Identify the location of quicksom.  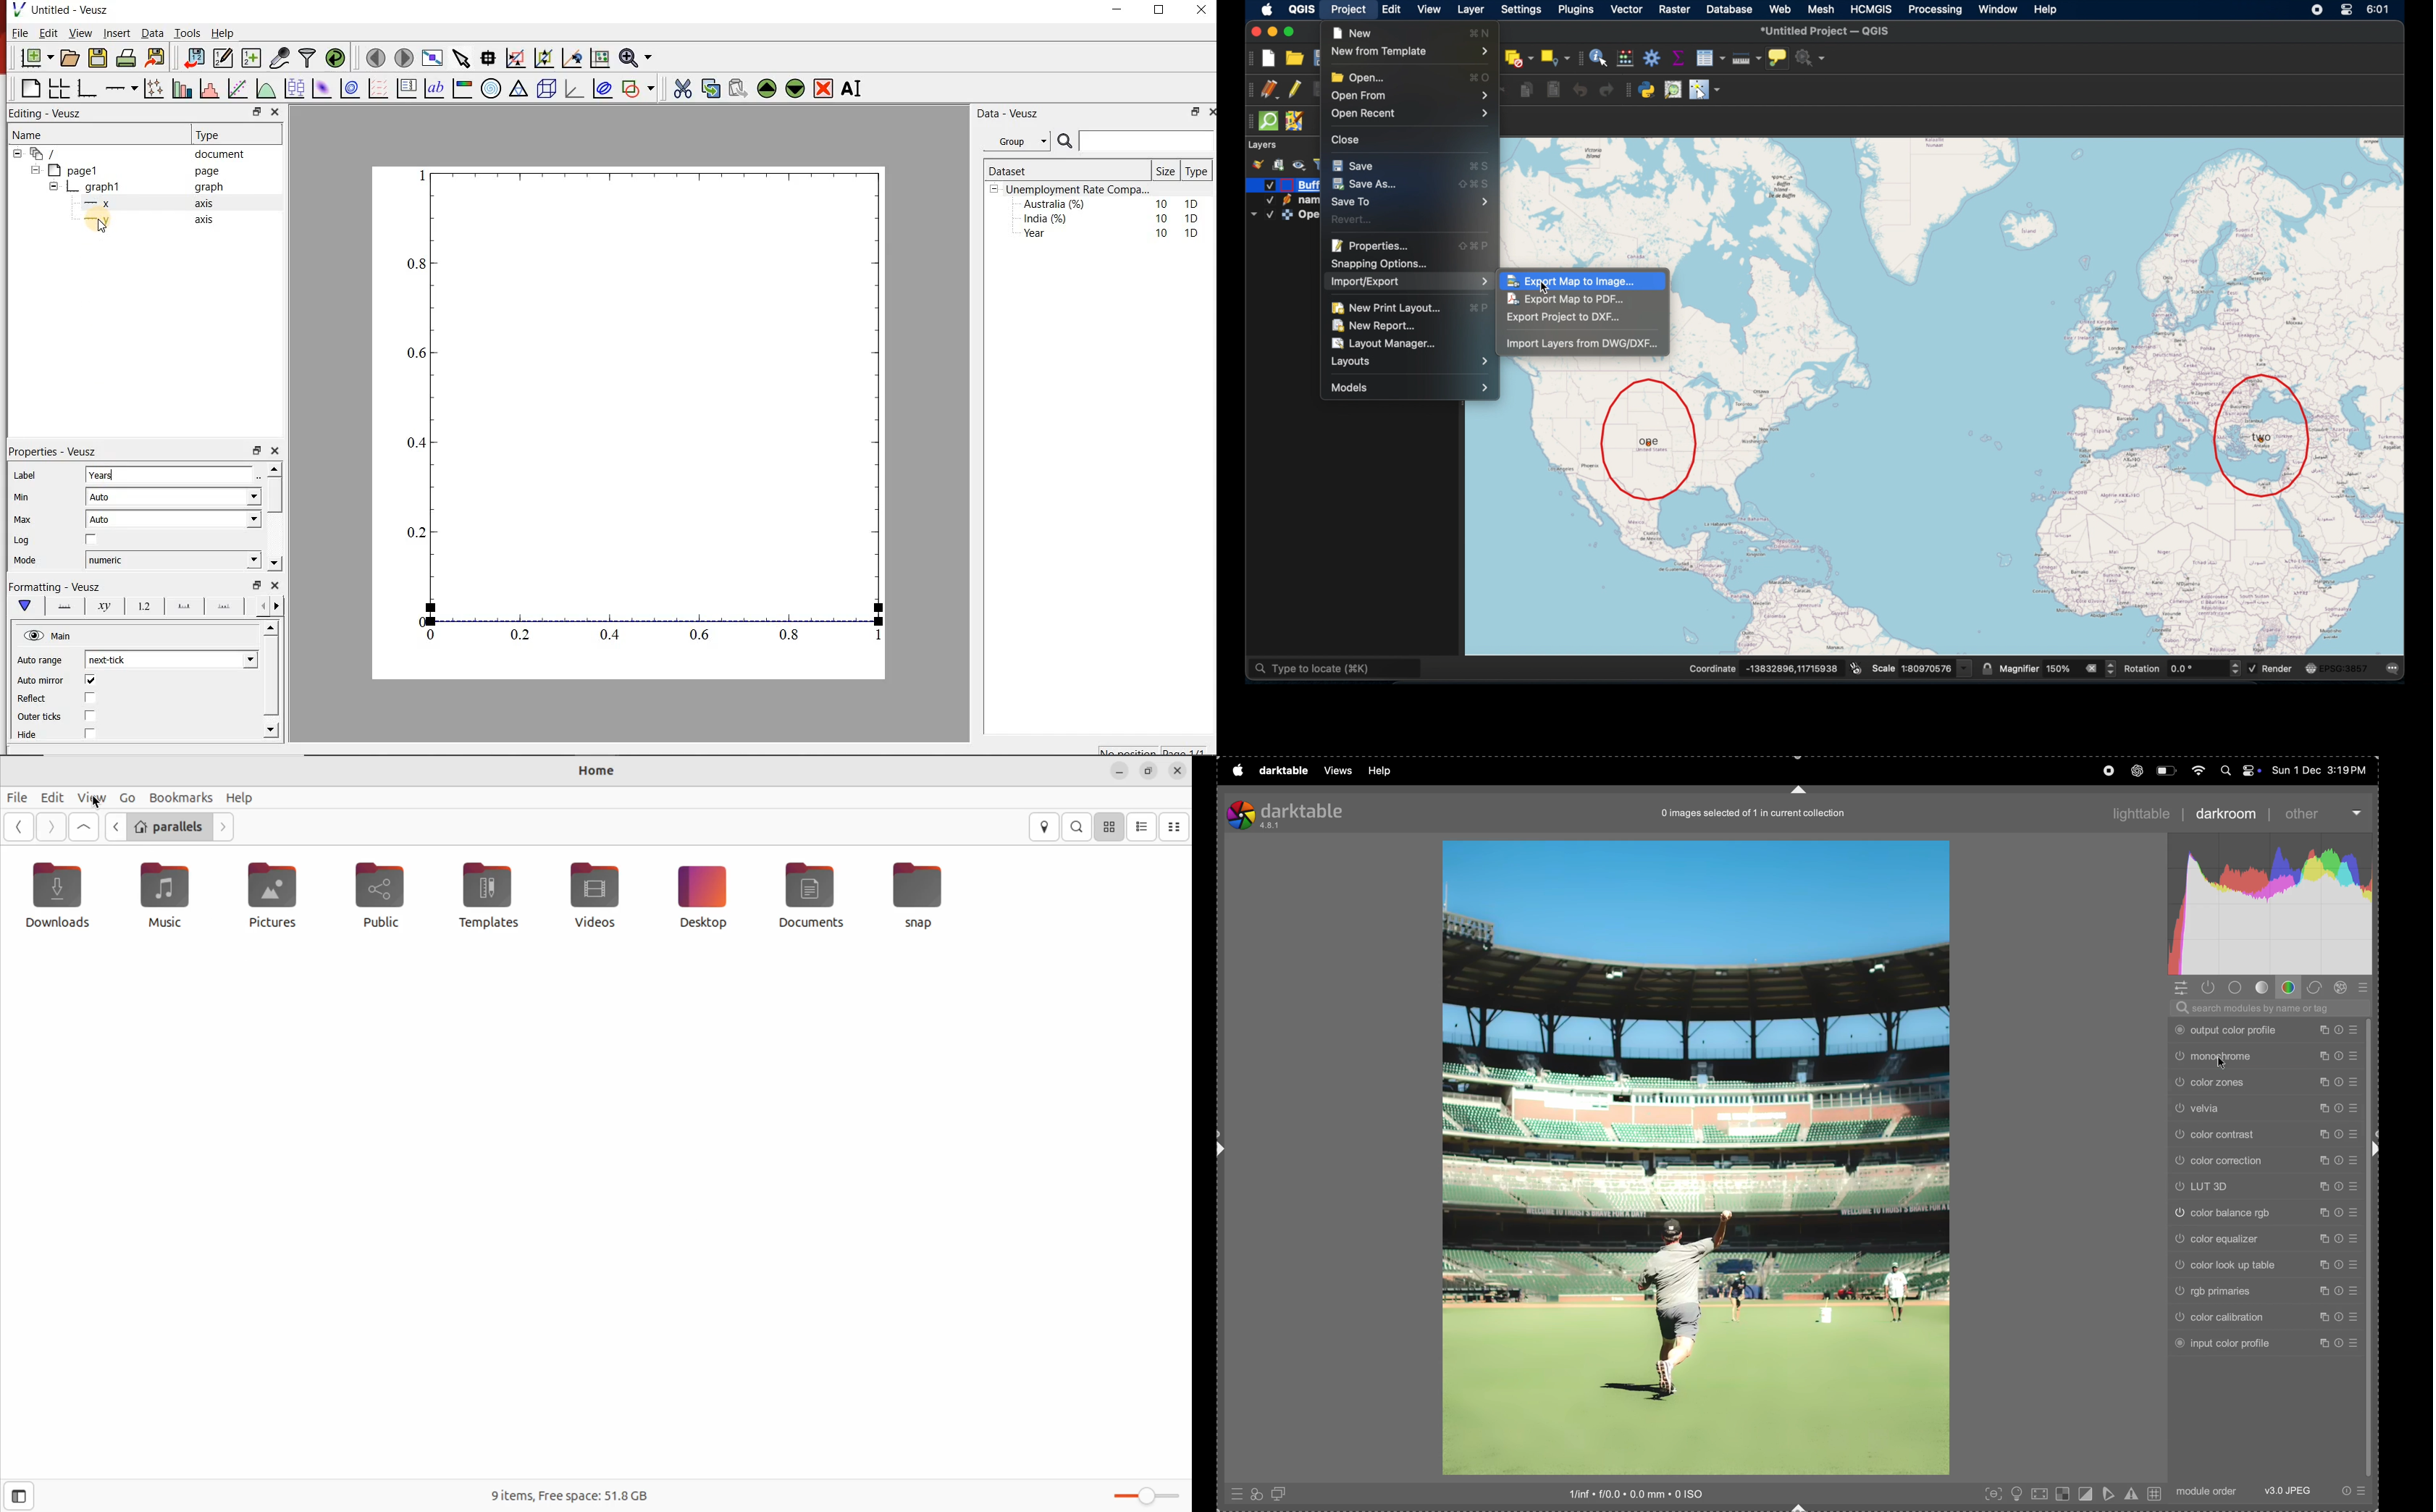
(1268, 122).